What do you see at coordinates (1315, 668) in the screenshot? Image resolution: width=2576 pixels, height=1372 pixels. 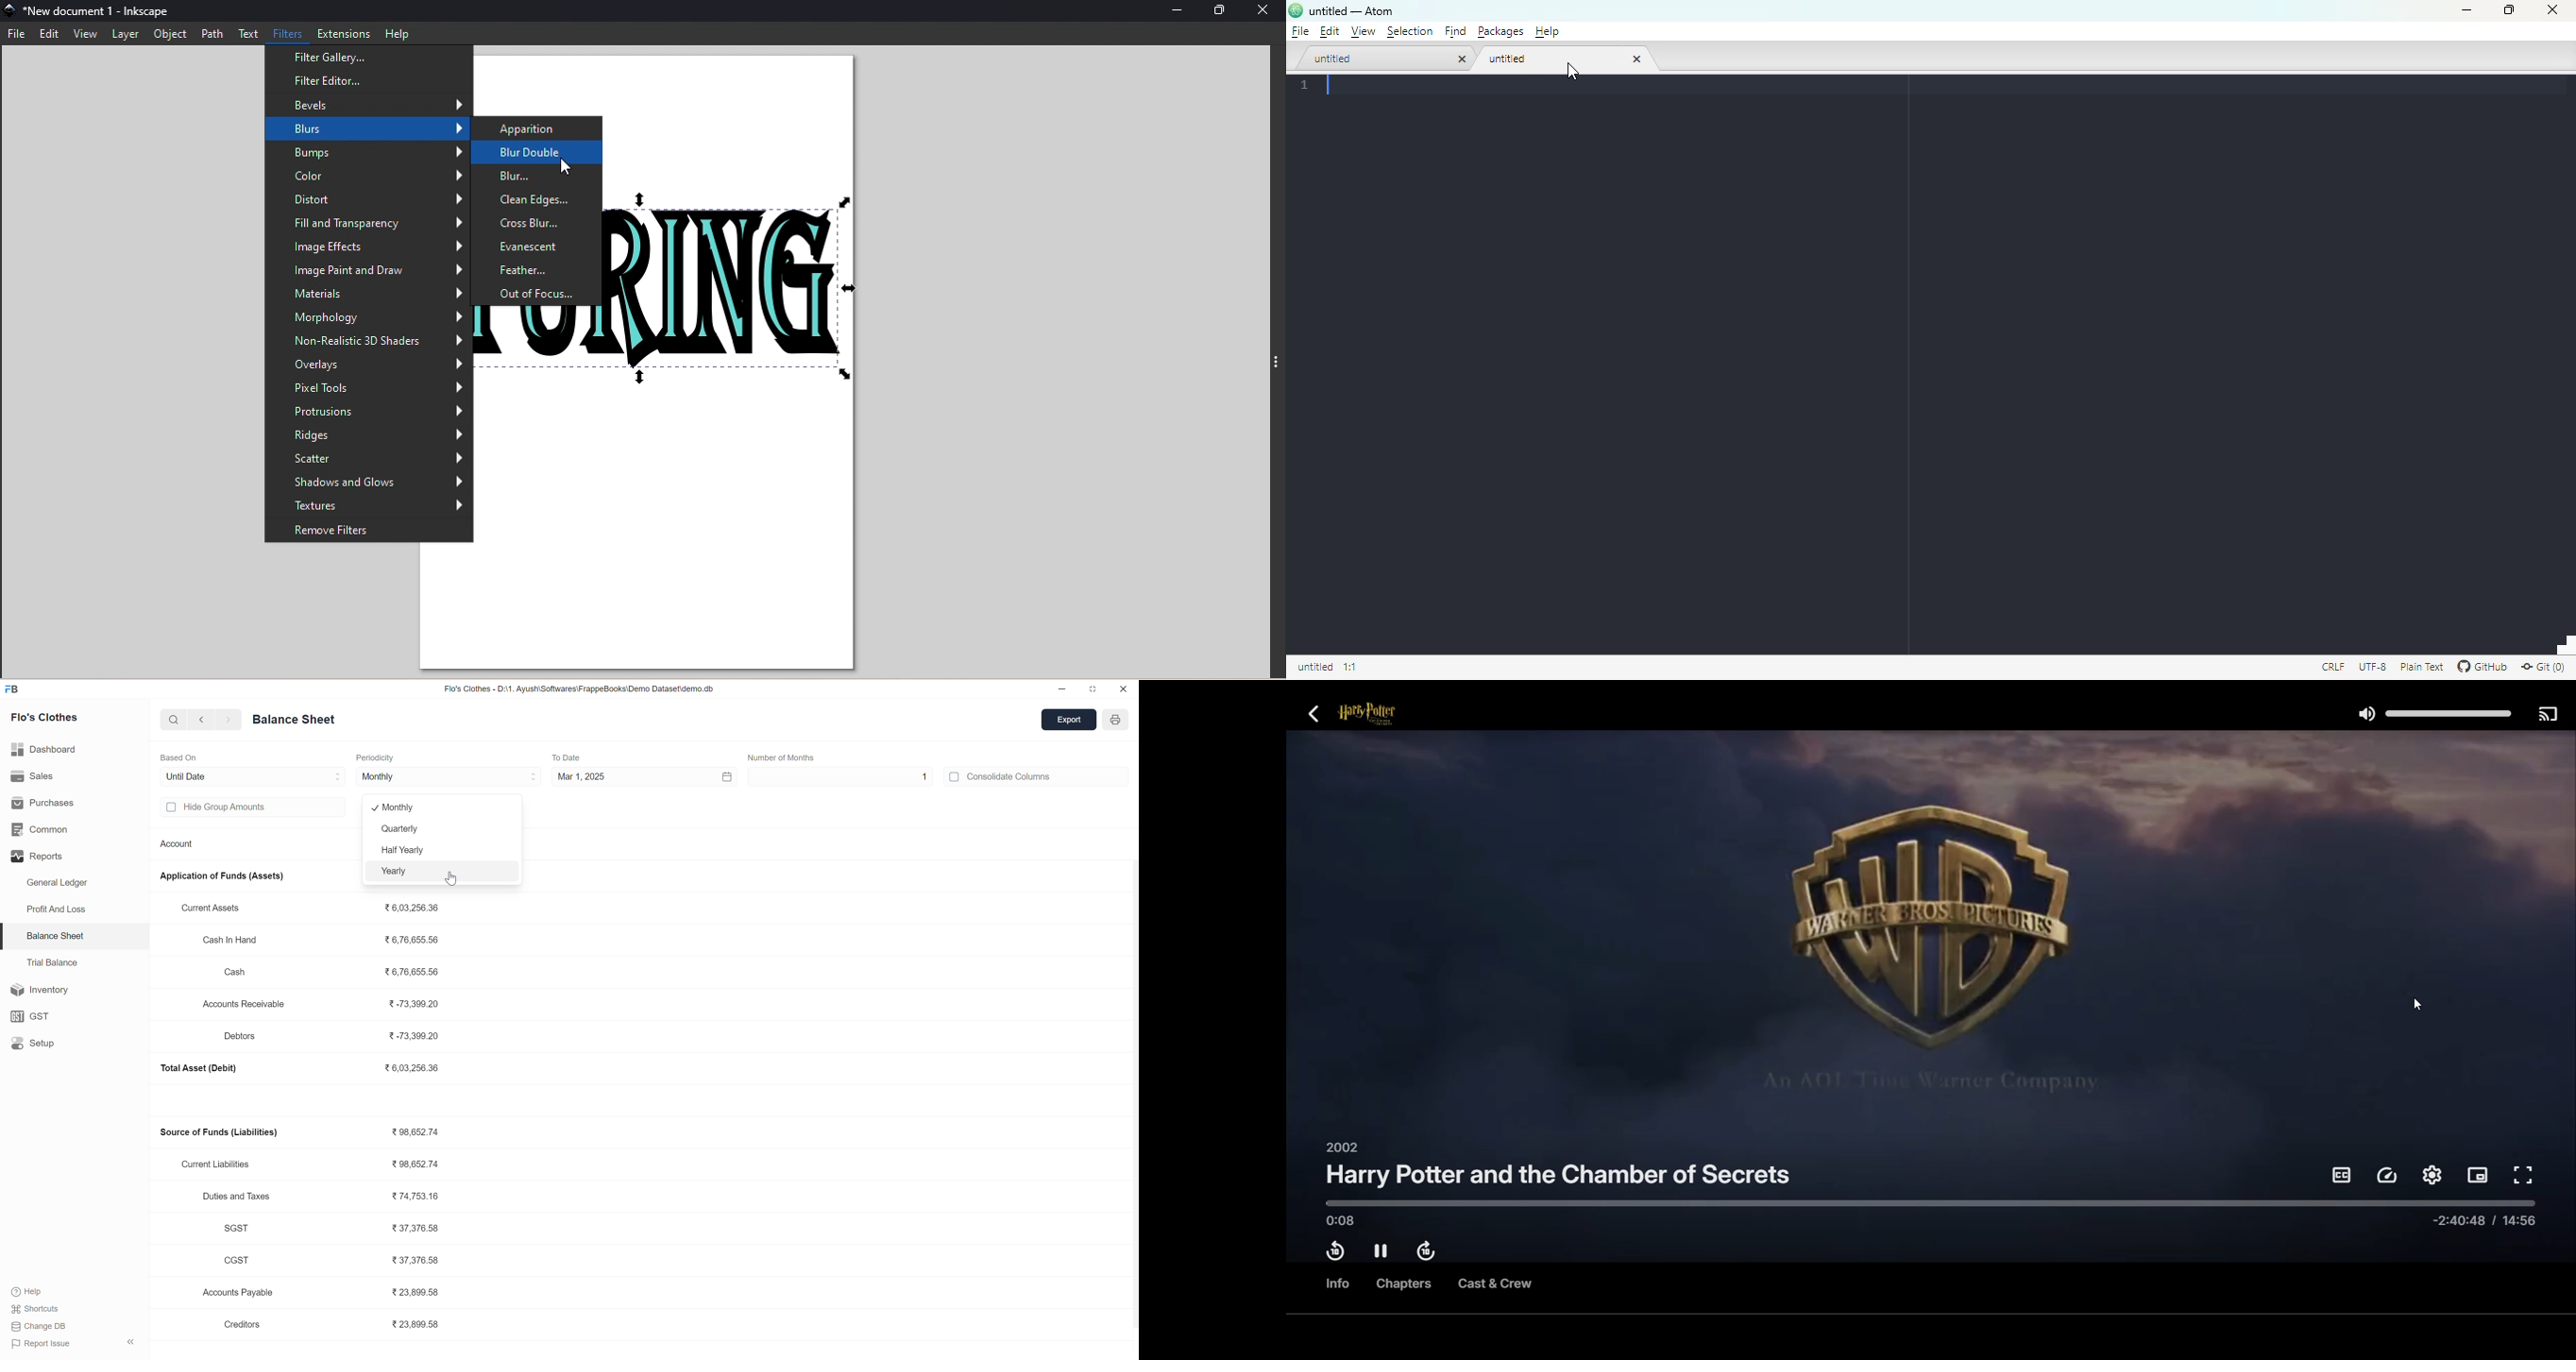 I see `` at bounding box center [1315, 668].